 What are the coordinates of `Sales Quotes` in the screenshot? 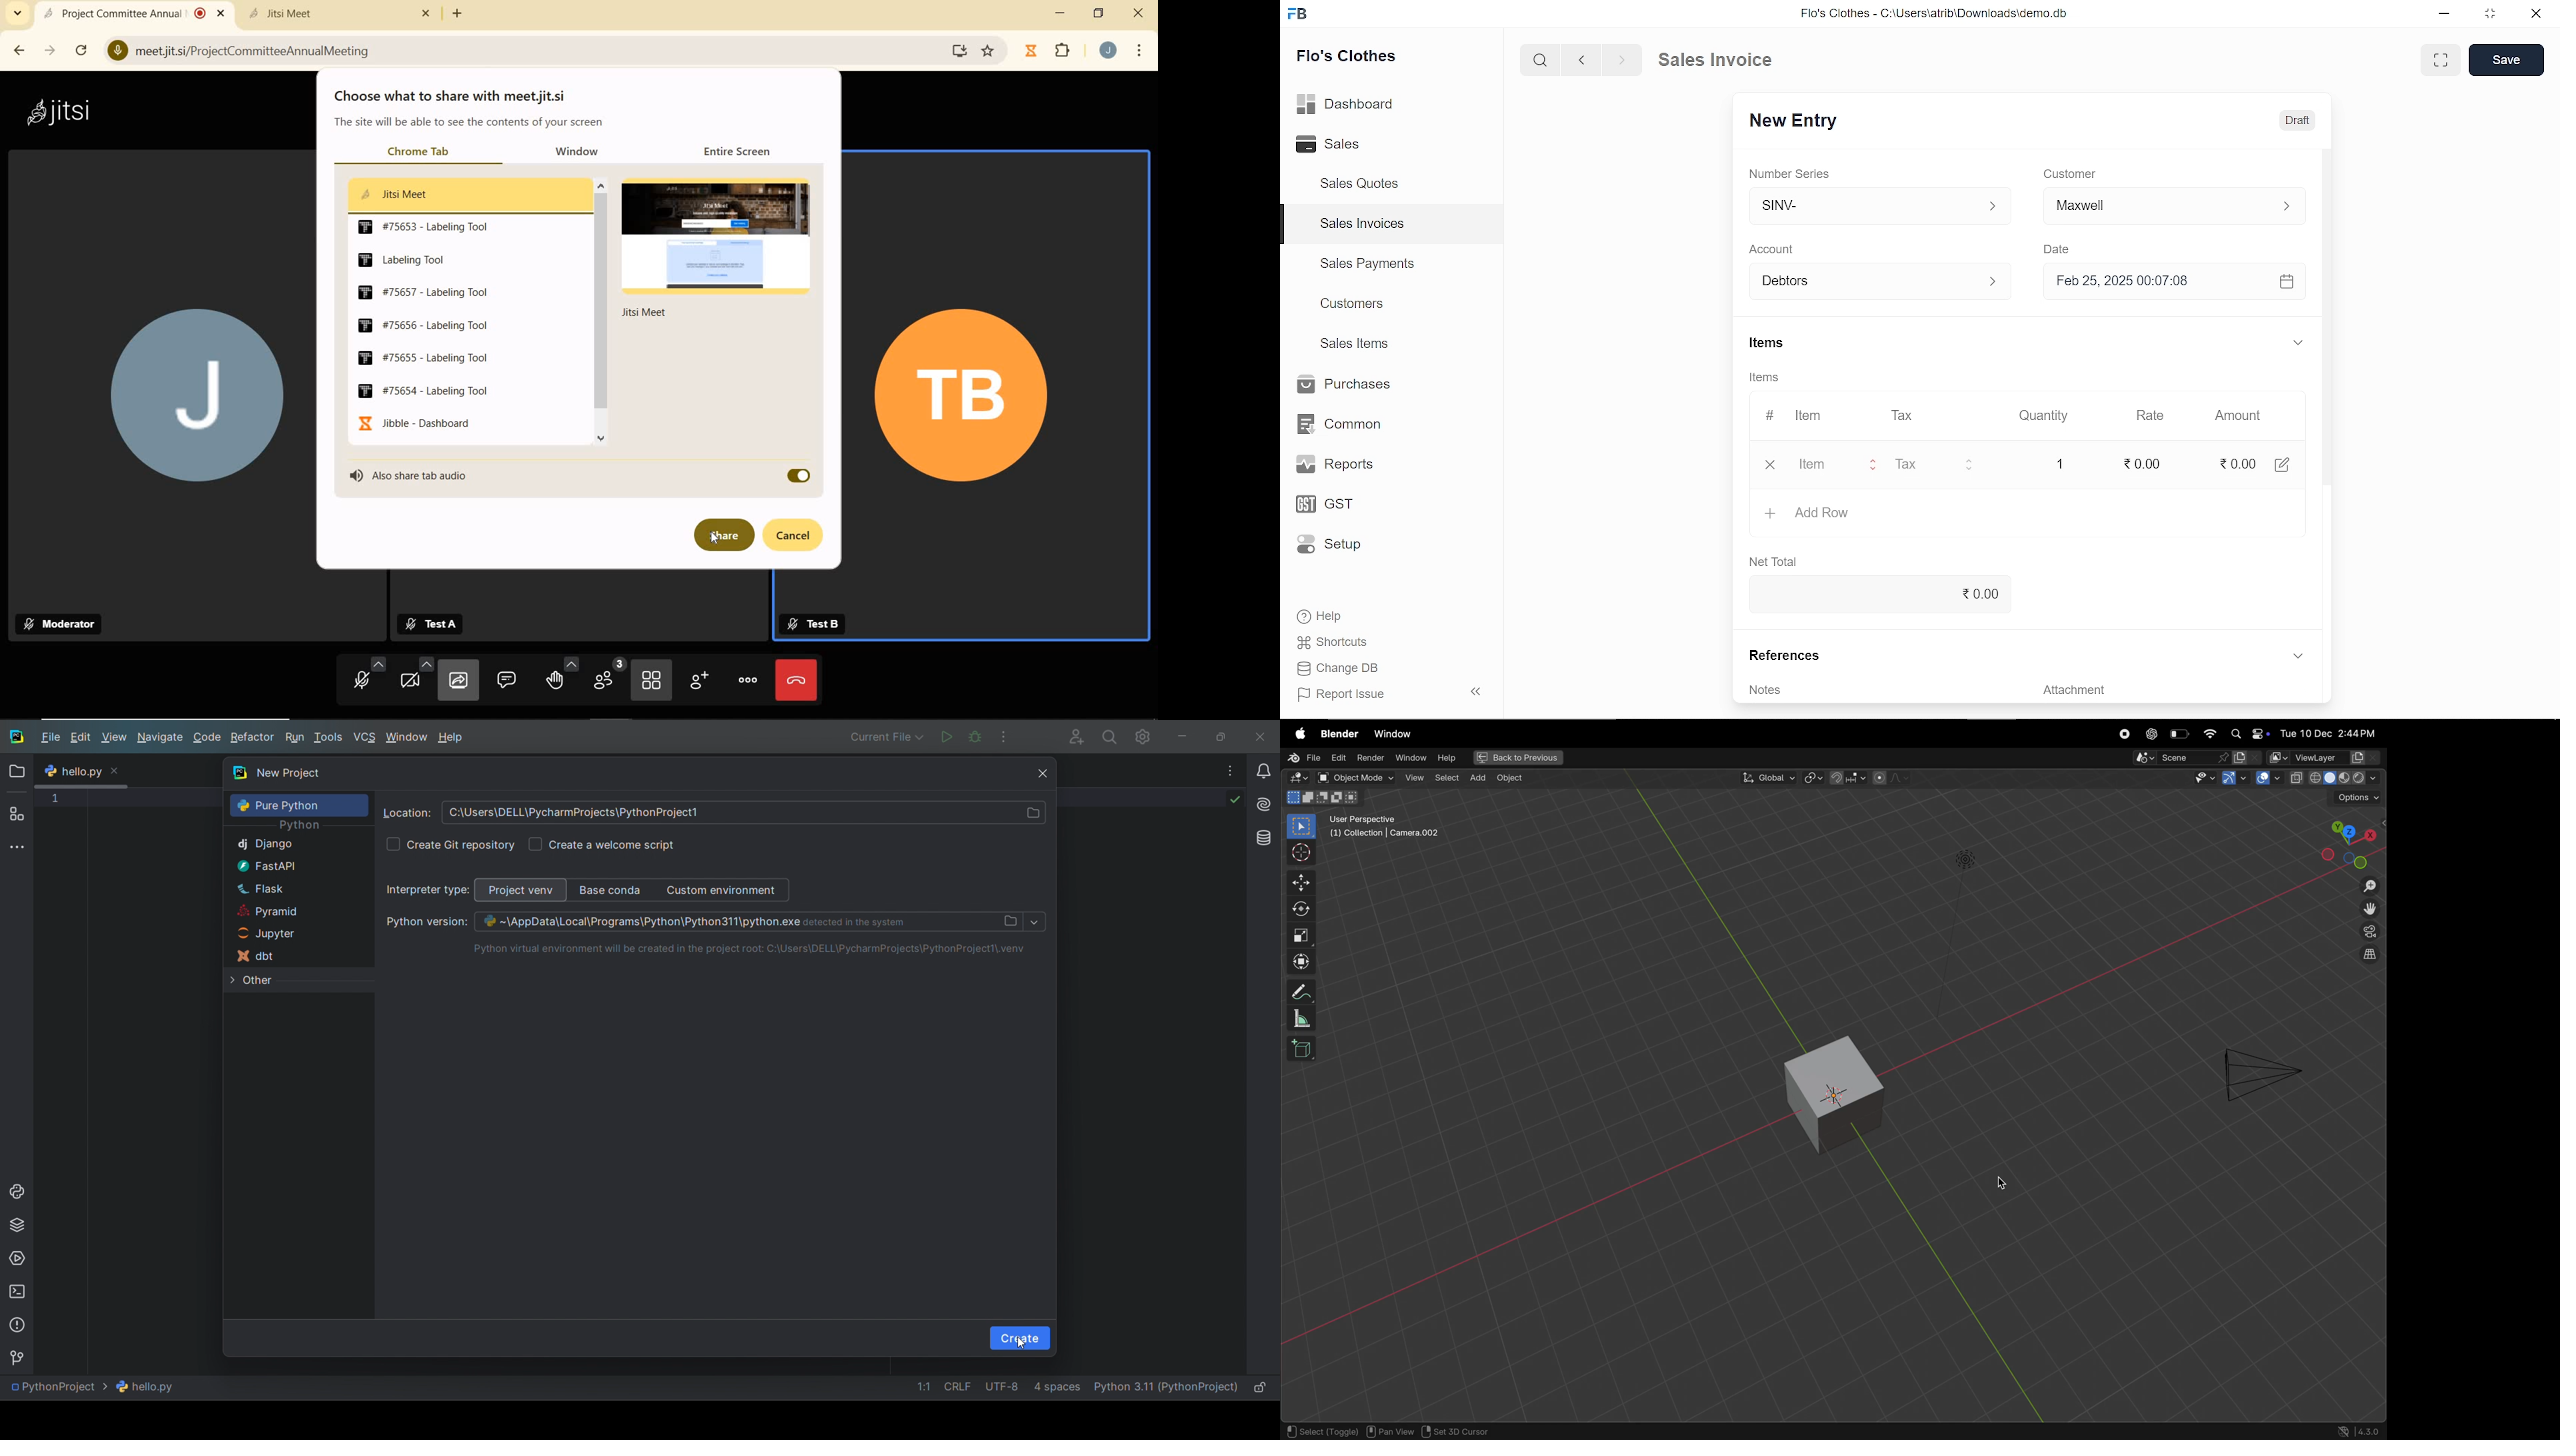 It's located at (1362, 186).